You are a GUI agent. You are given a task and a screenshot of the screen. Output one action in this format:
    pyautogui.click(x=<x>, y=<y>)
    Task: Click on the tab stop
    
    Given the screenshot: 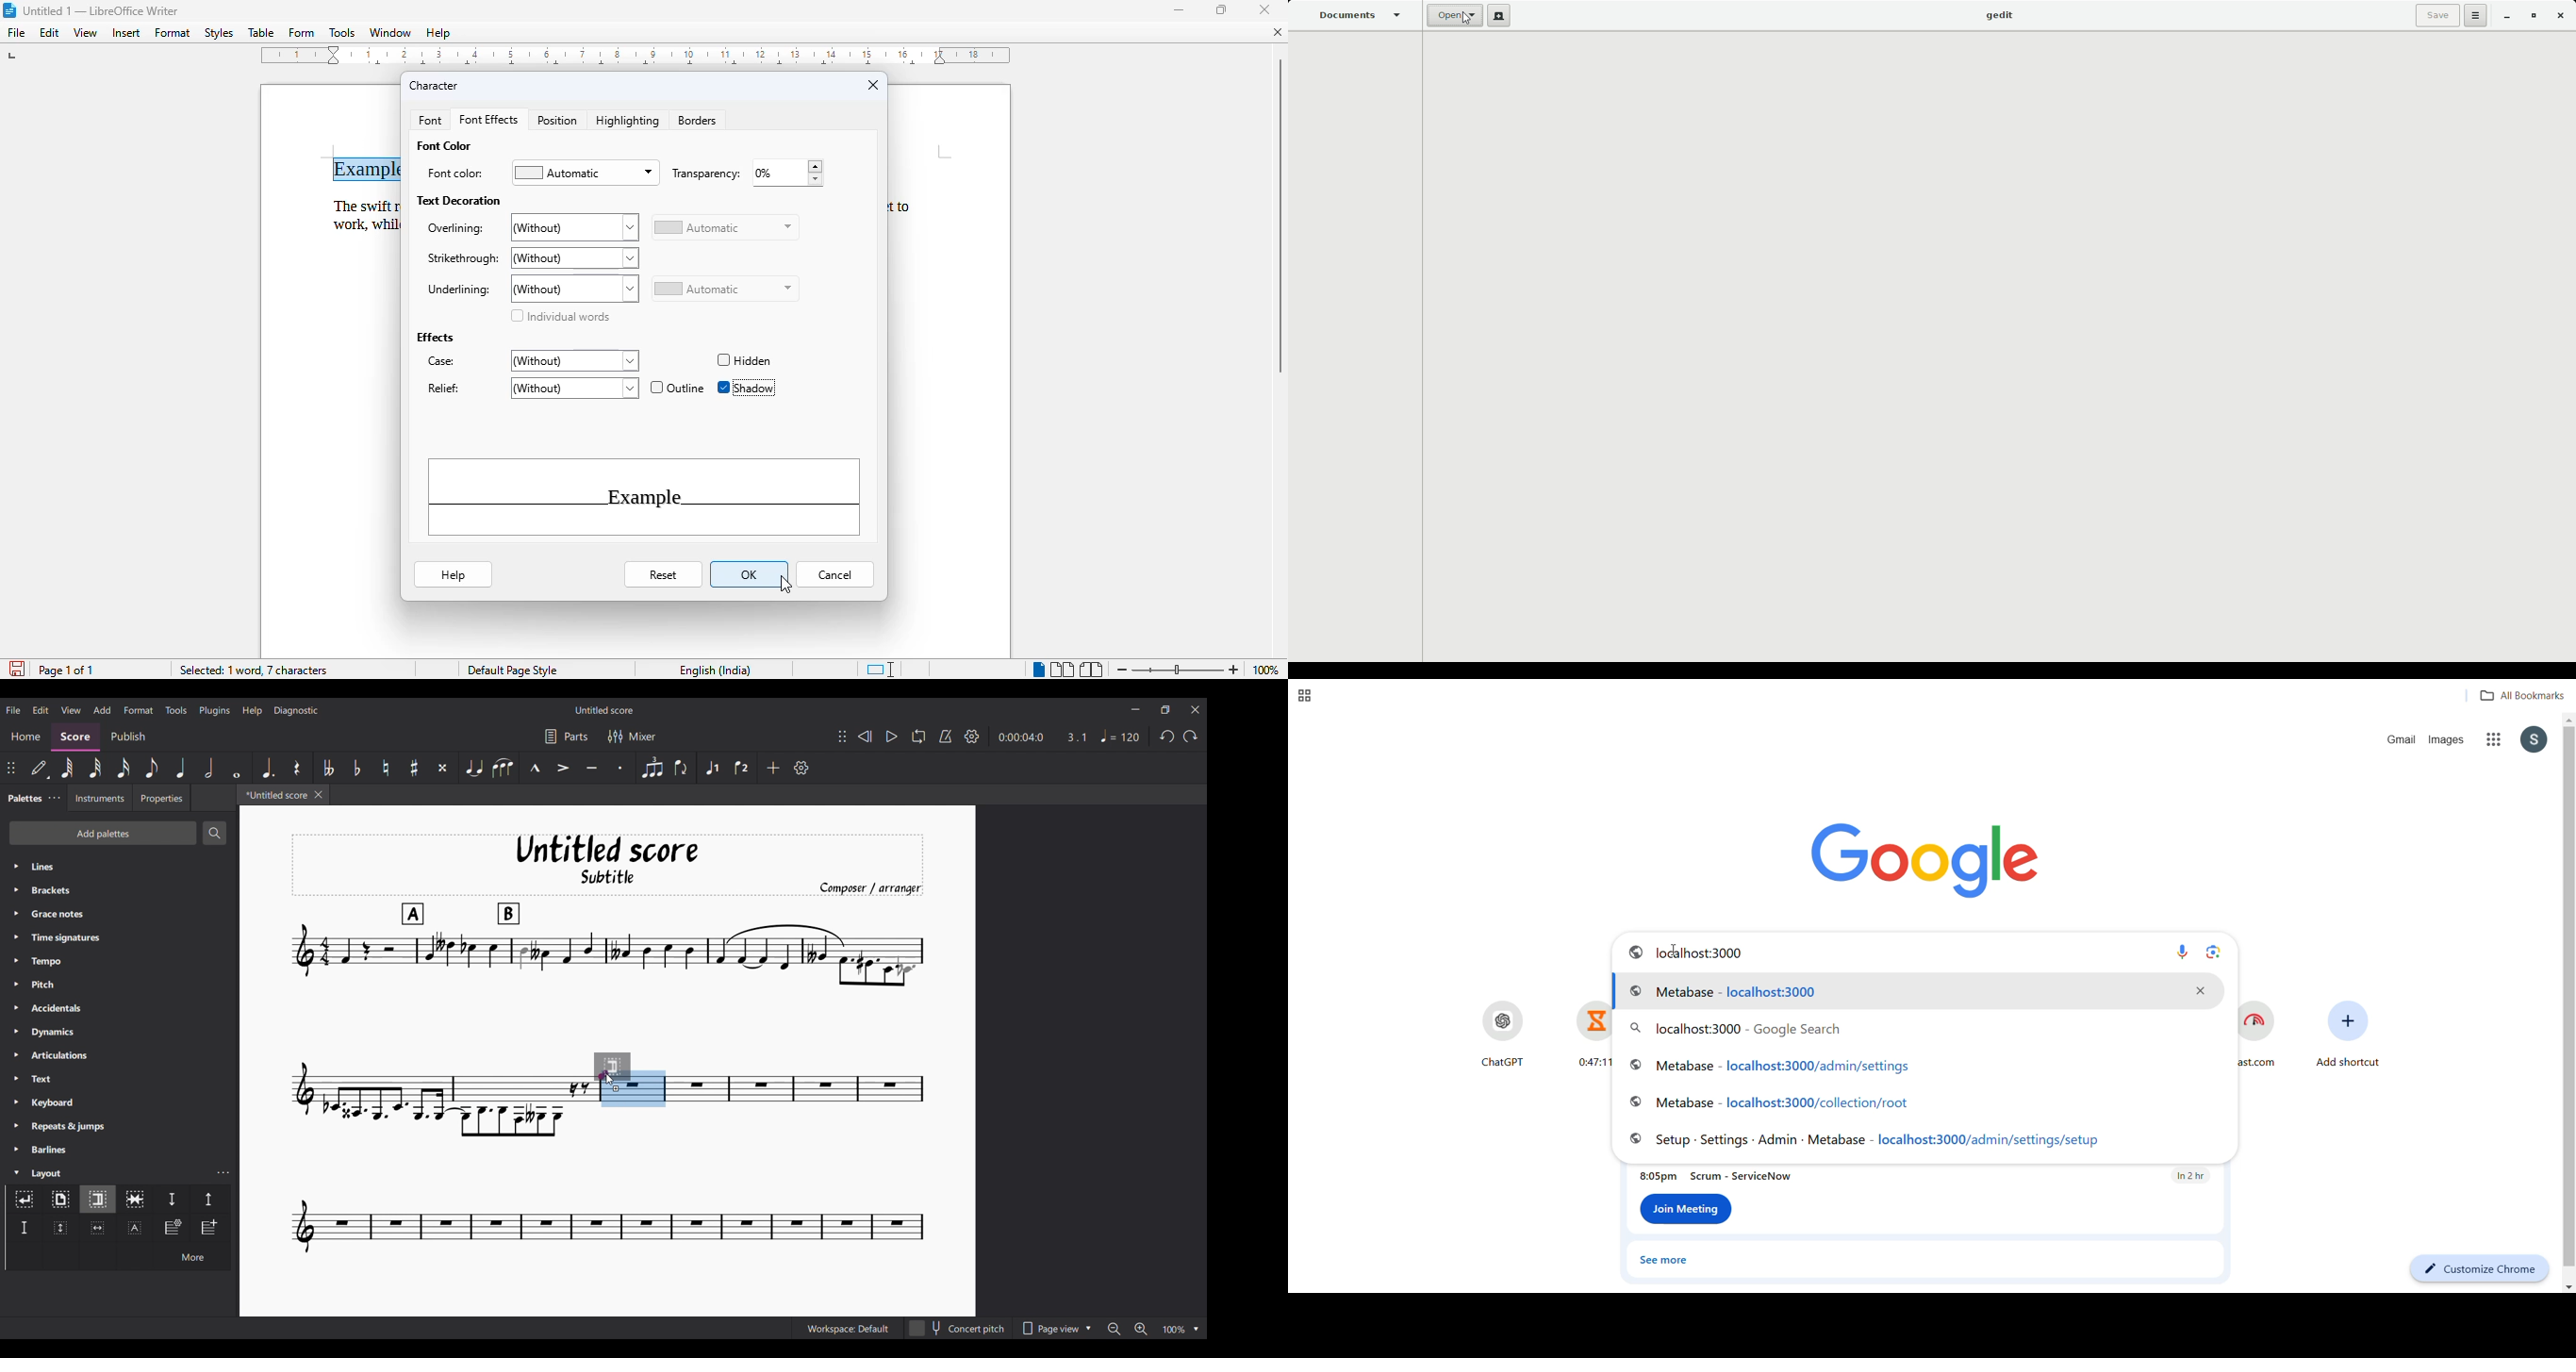 What is the action you would take?
    pyautogui.click(x=12, y=58)
    